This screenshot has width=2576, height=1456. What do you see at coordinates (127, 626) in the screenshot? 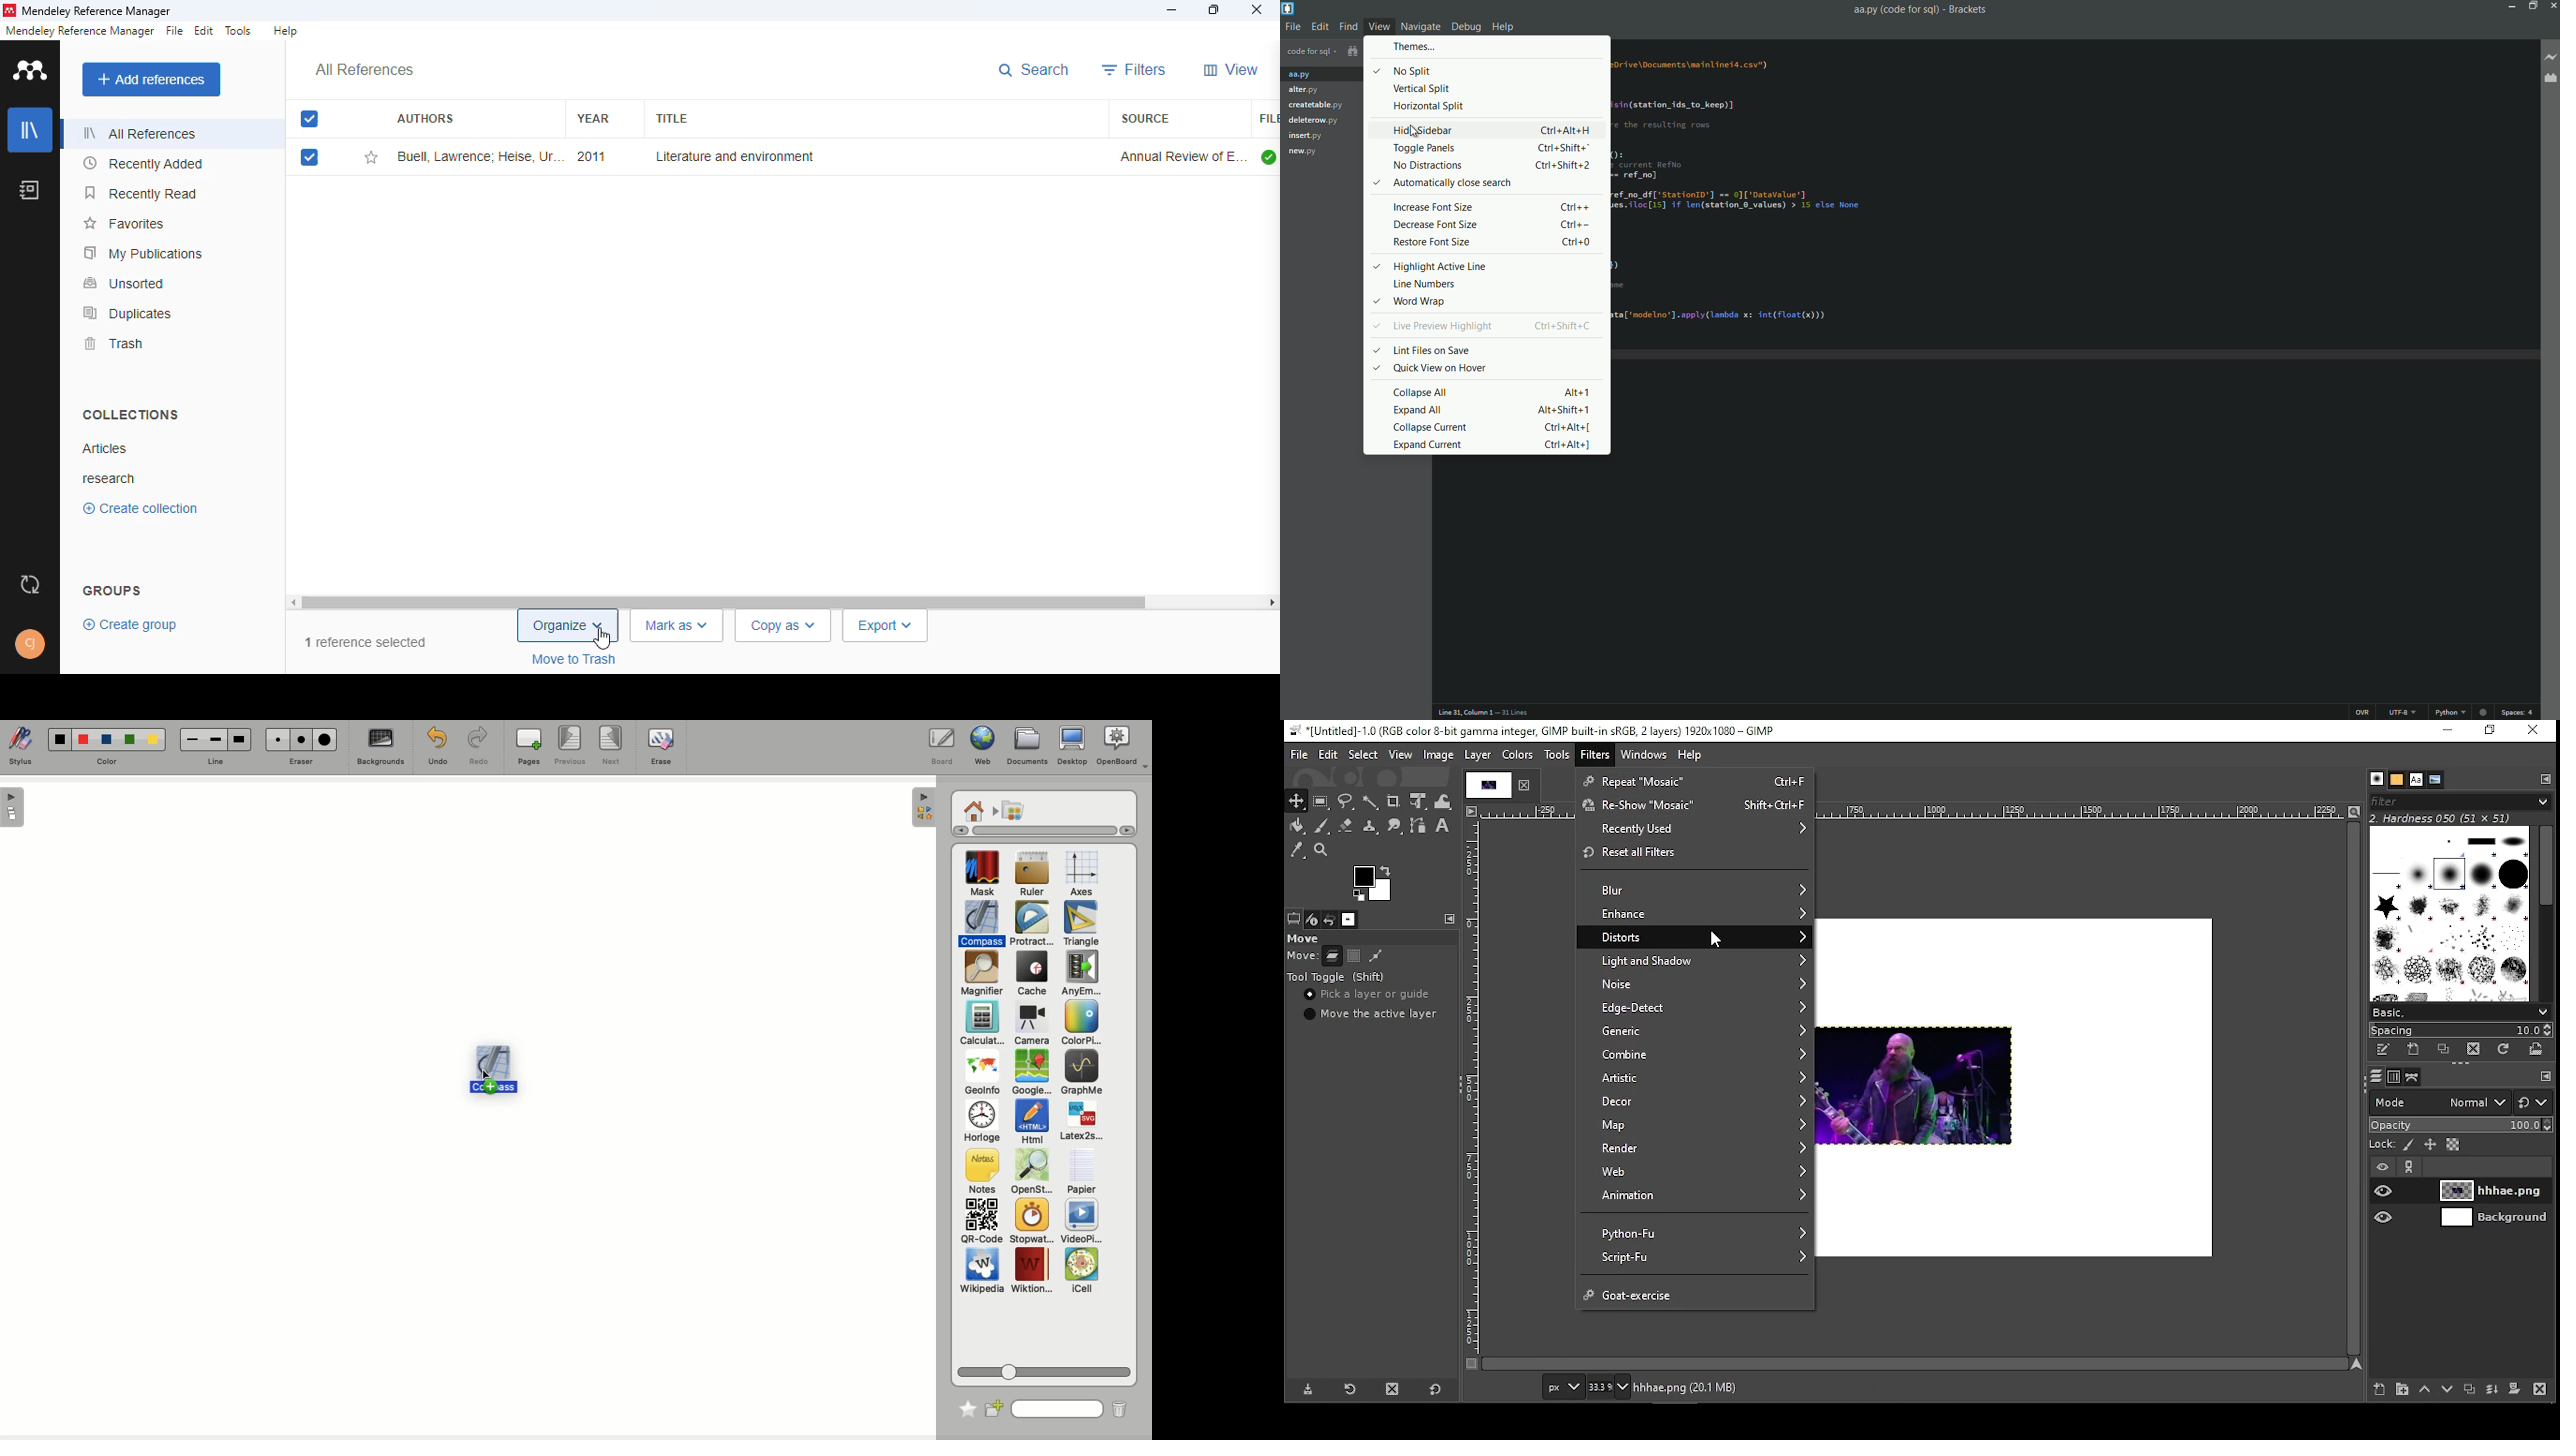
I see `create group` at bounding box center [127, 626].